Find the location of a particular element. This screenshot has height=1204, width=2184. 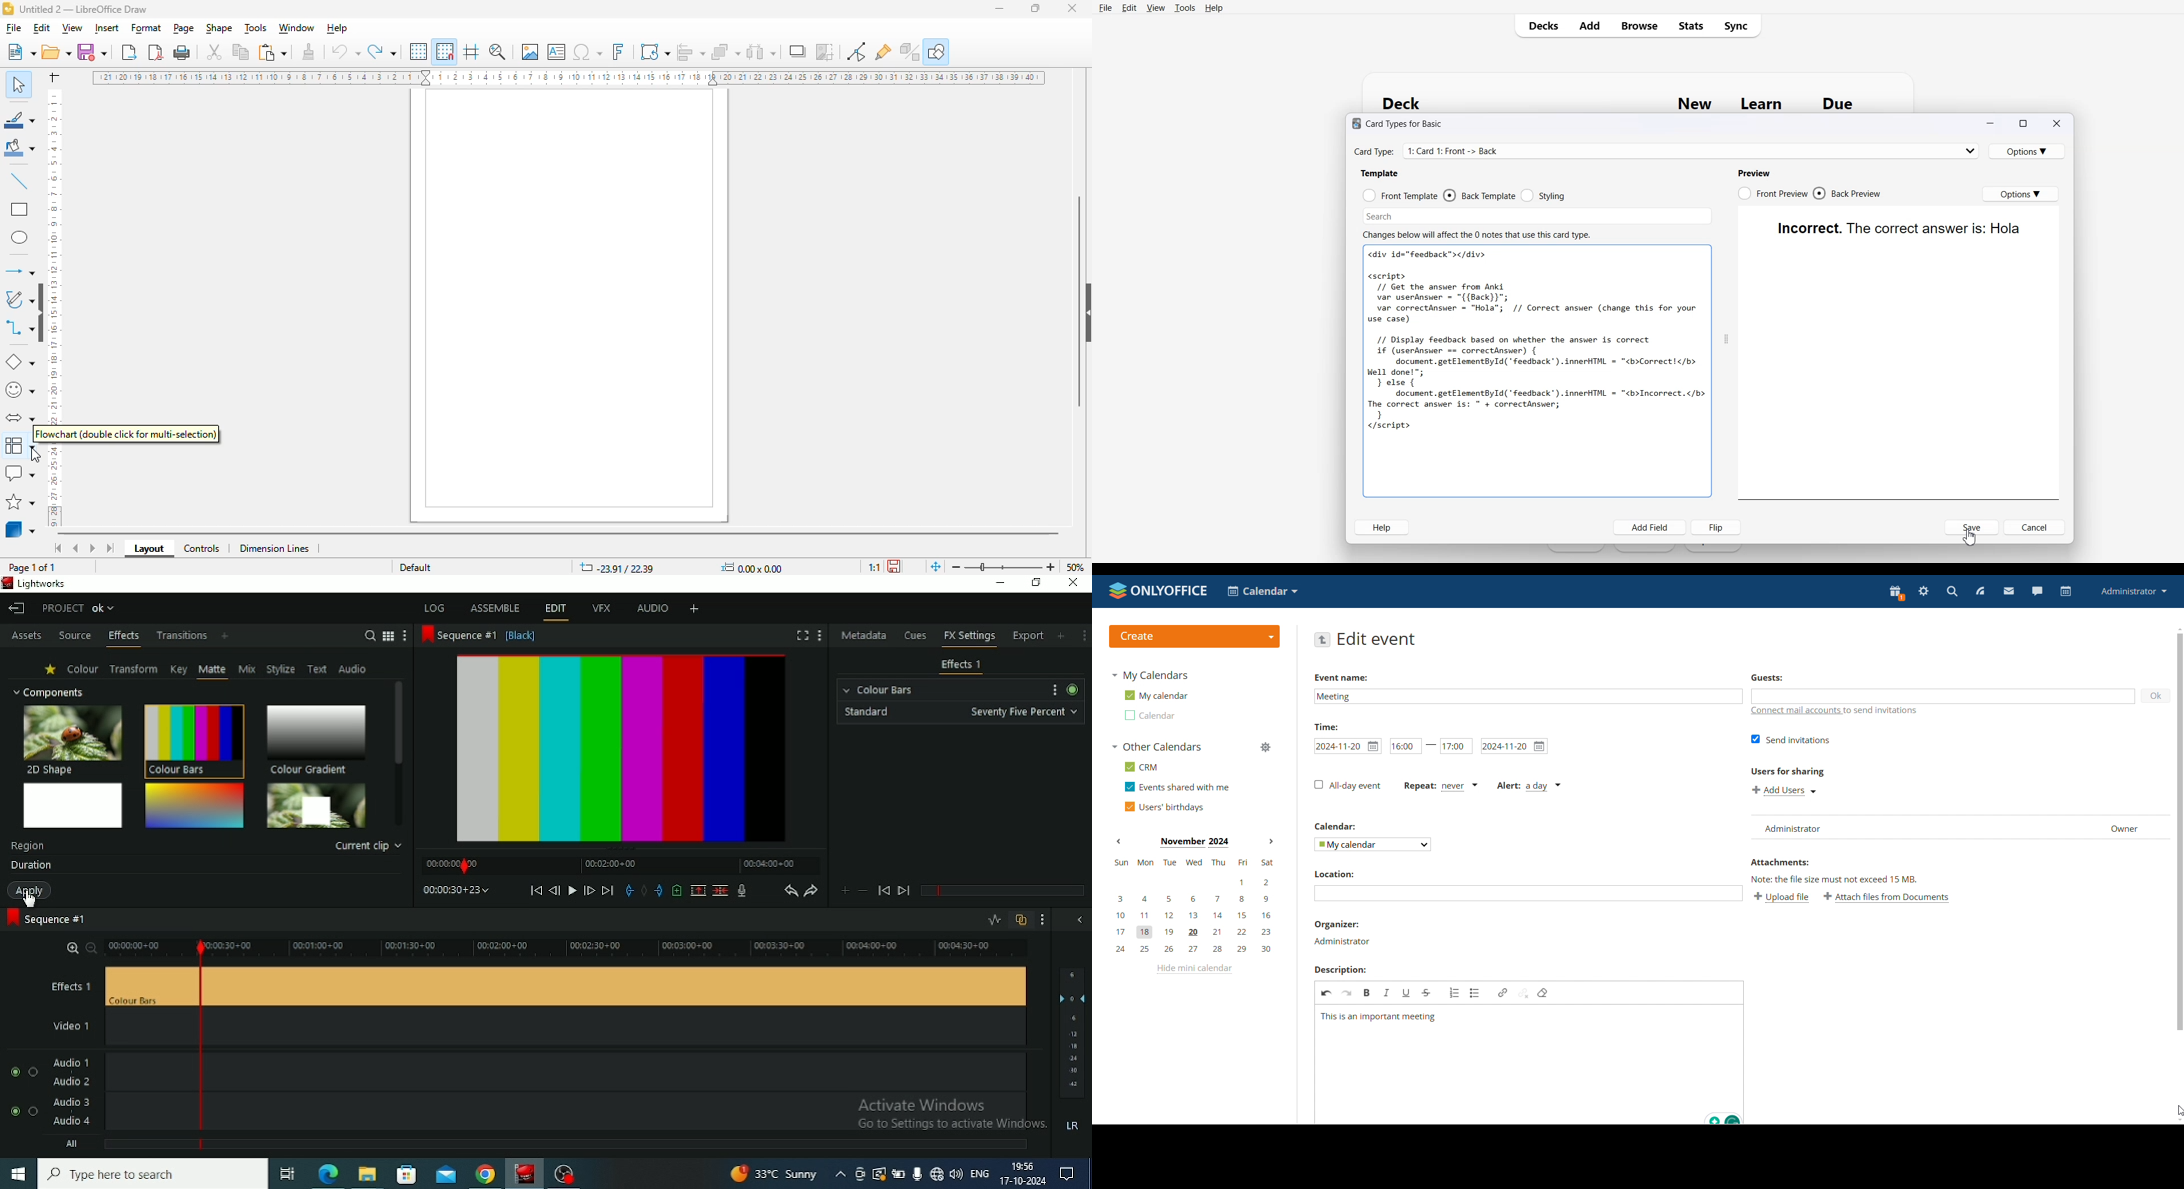

Show/hide the full audio mix is located at coordinates (1079, 921).